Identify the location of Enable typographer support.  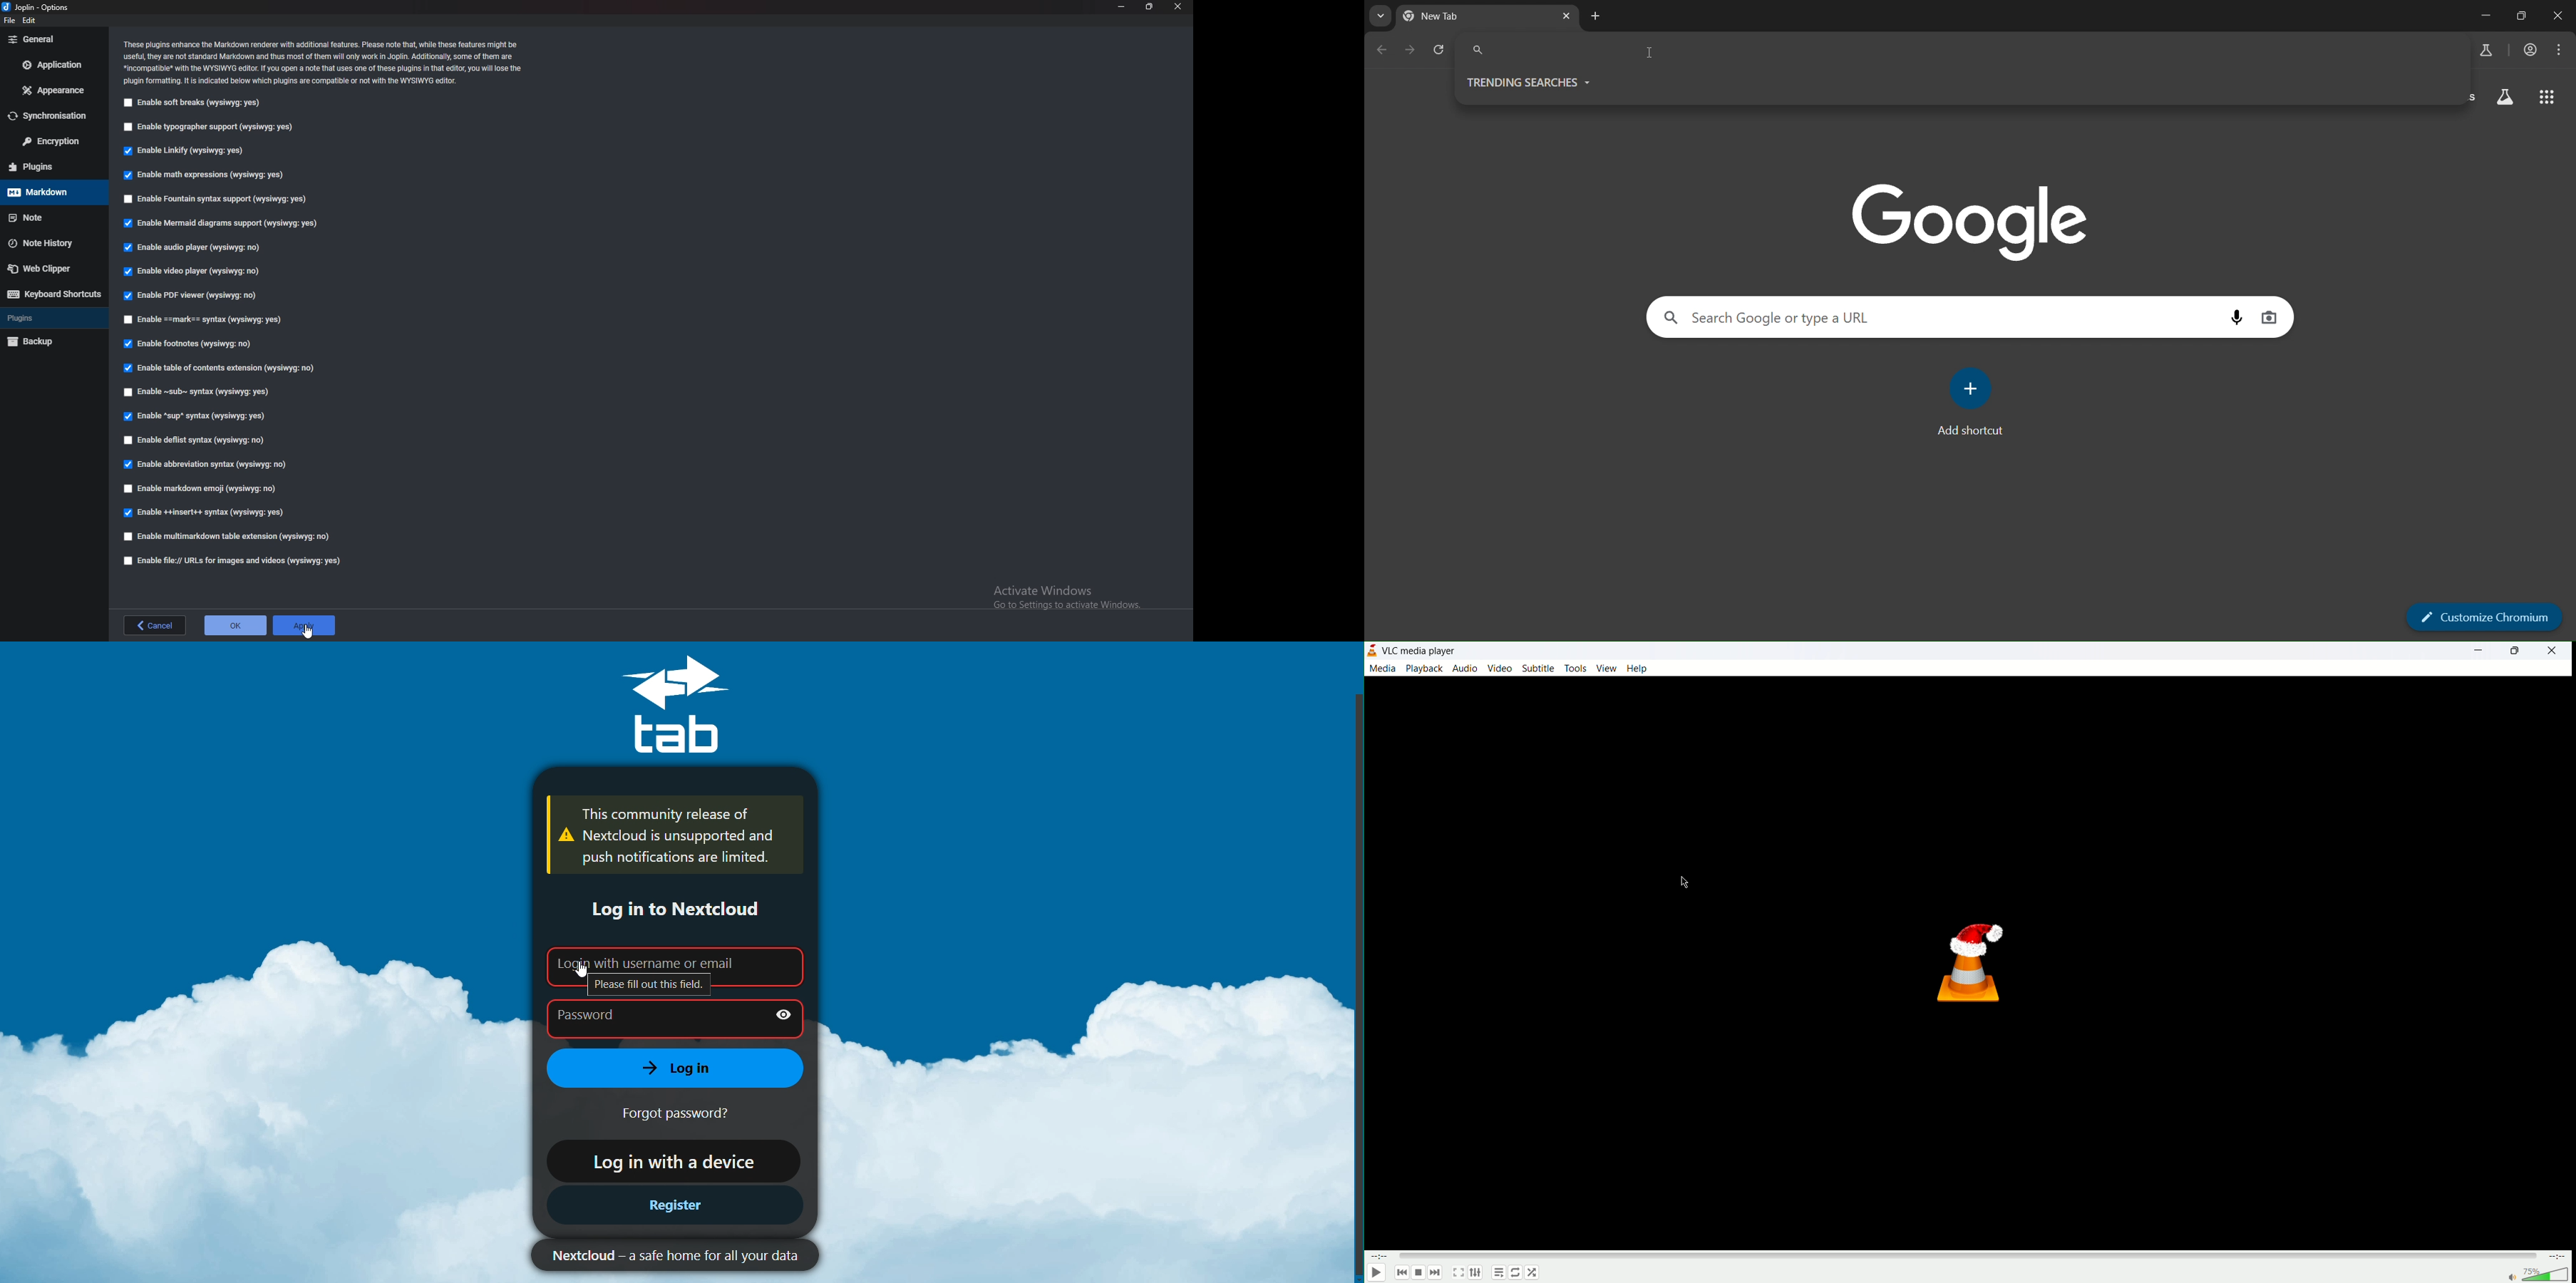
(214, 126).